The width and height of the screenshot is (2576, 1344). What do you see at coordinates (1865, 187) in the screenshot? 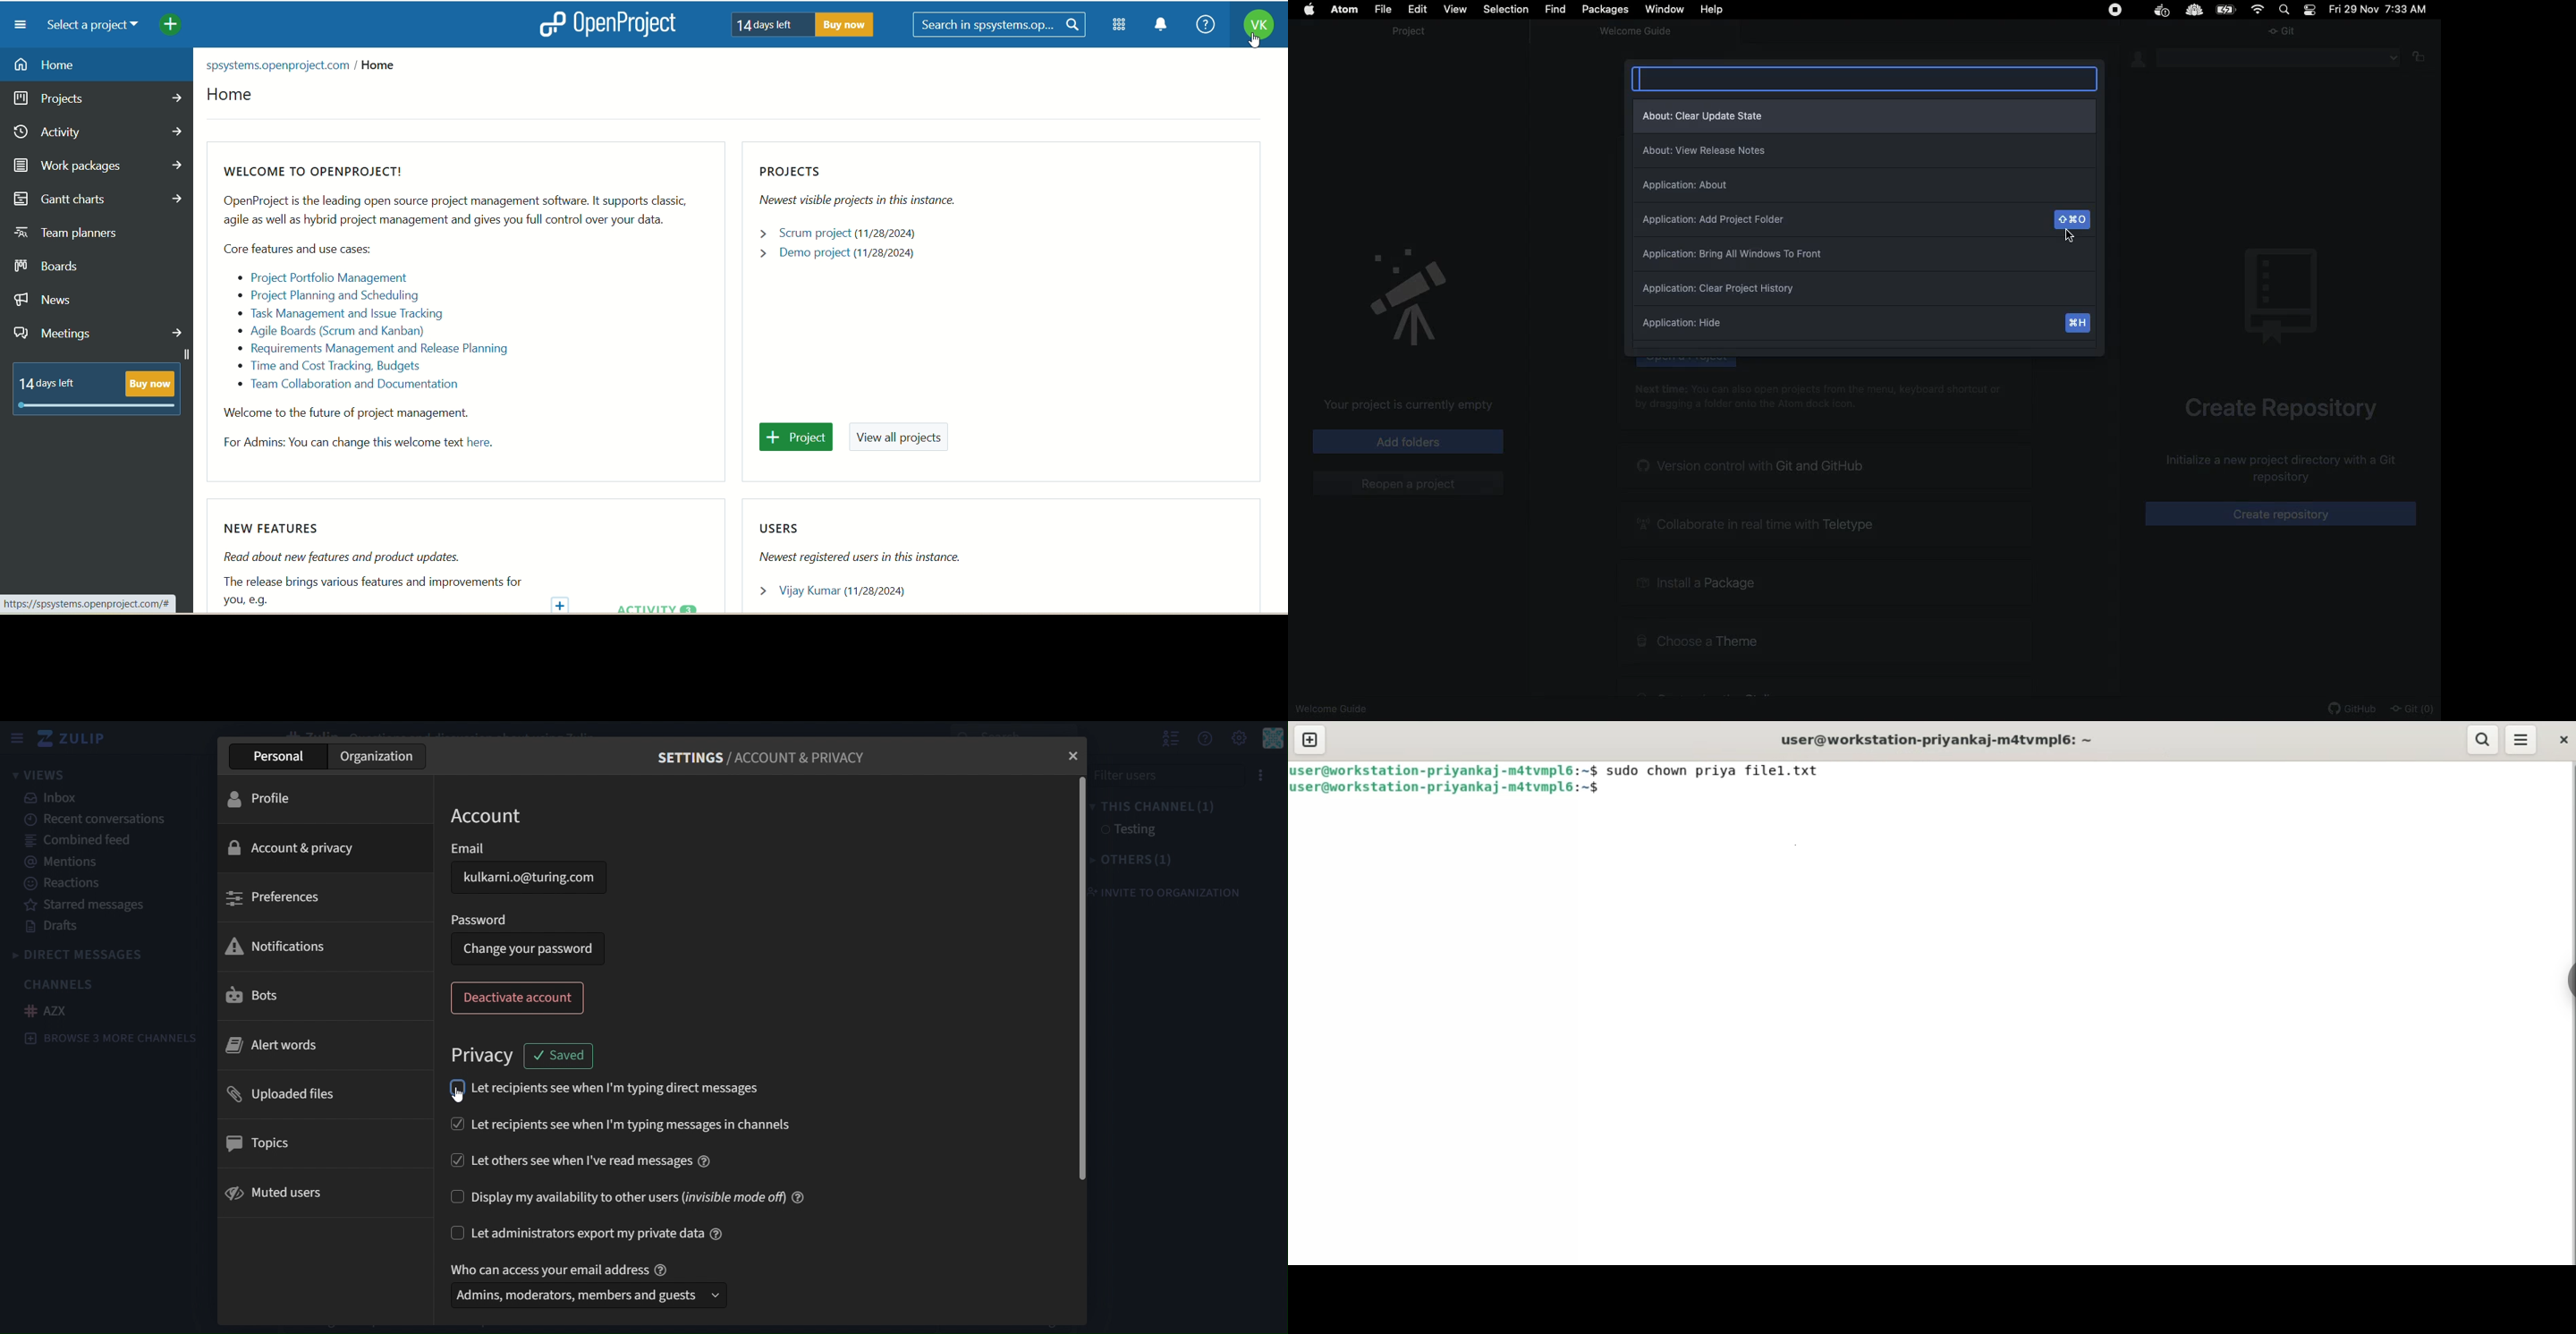
I see `Application about` at bounding box center [1865, 187].